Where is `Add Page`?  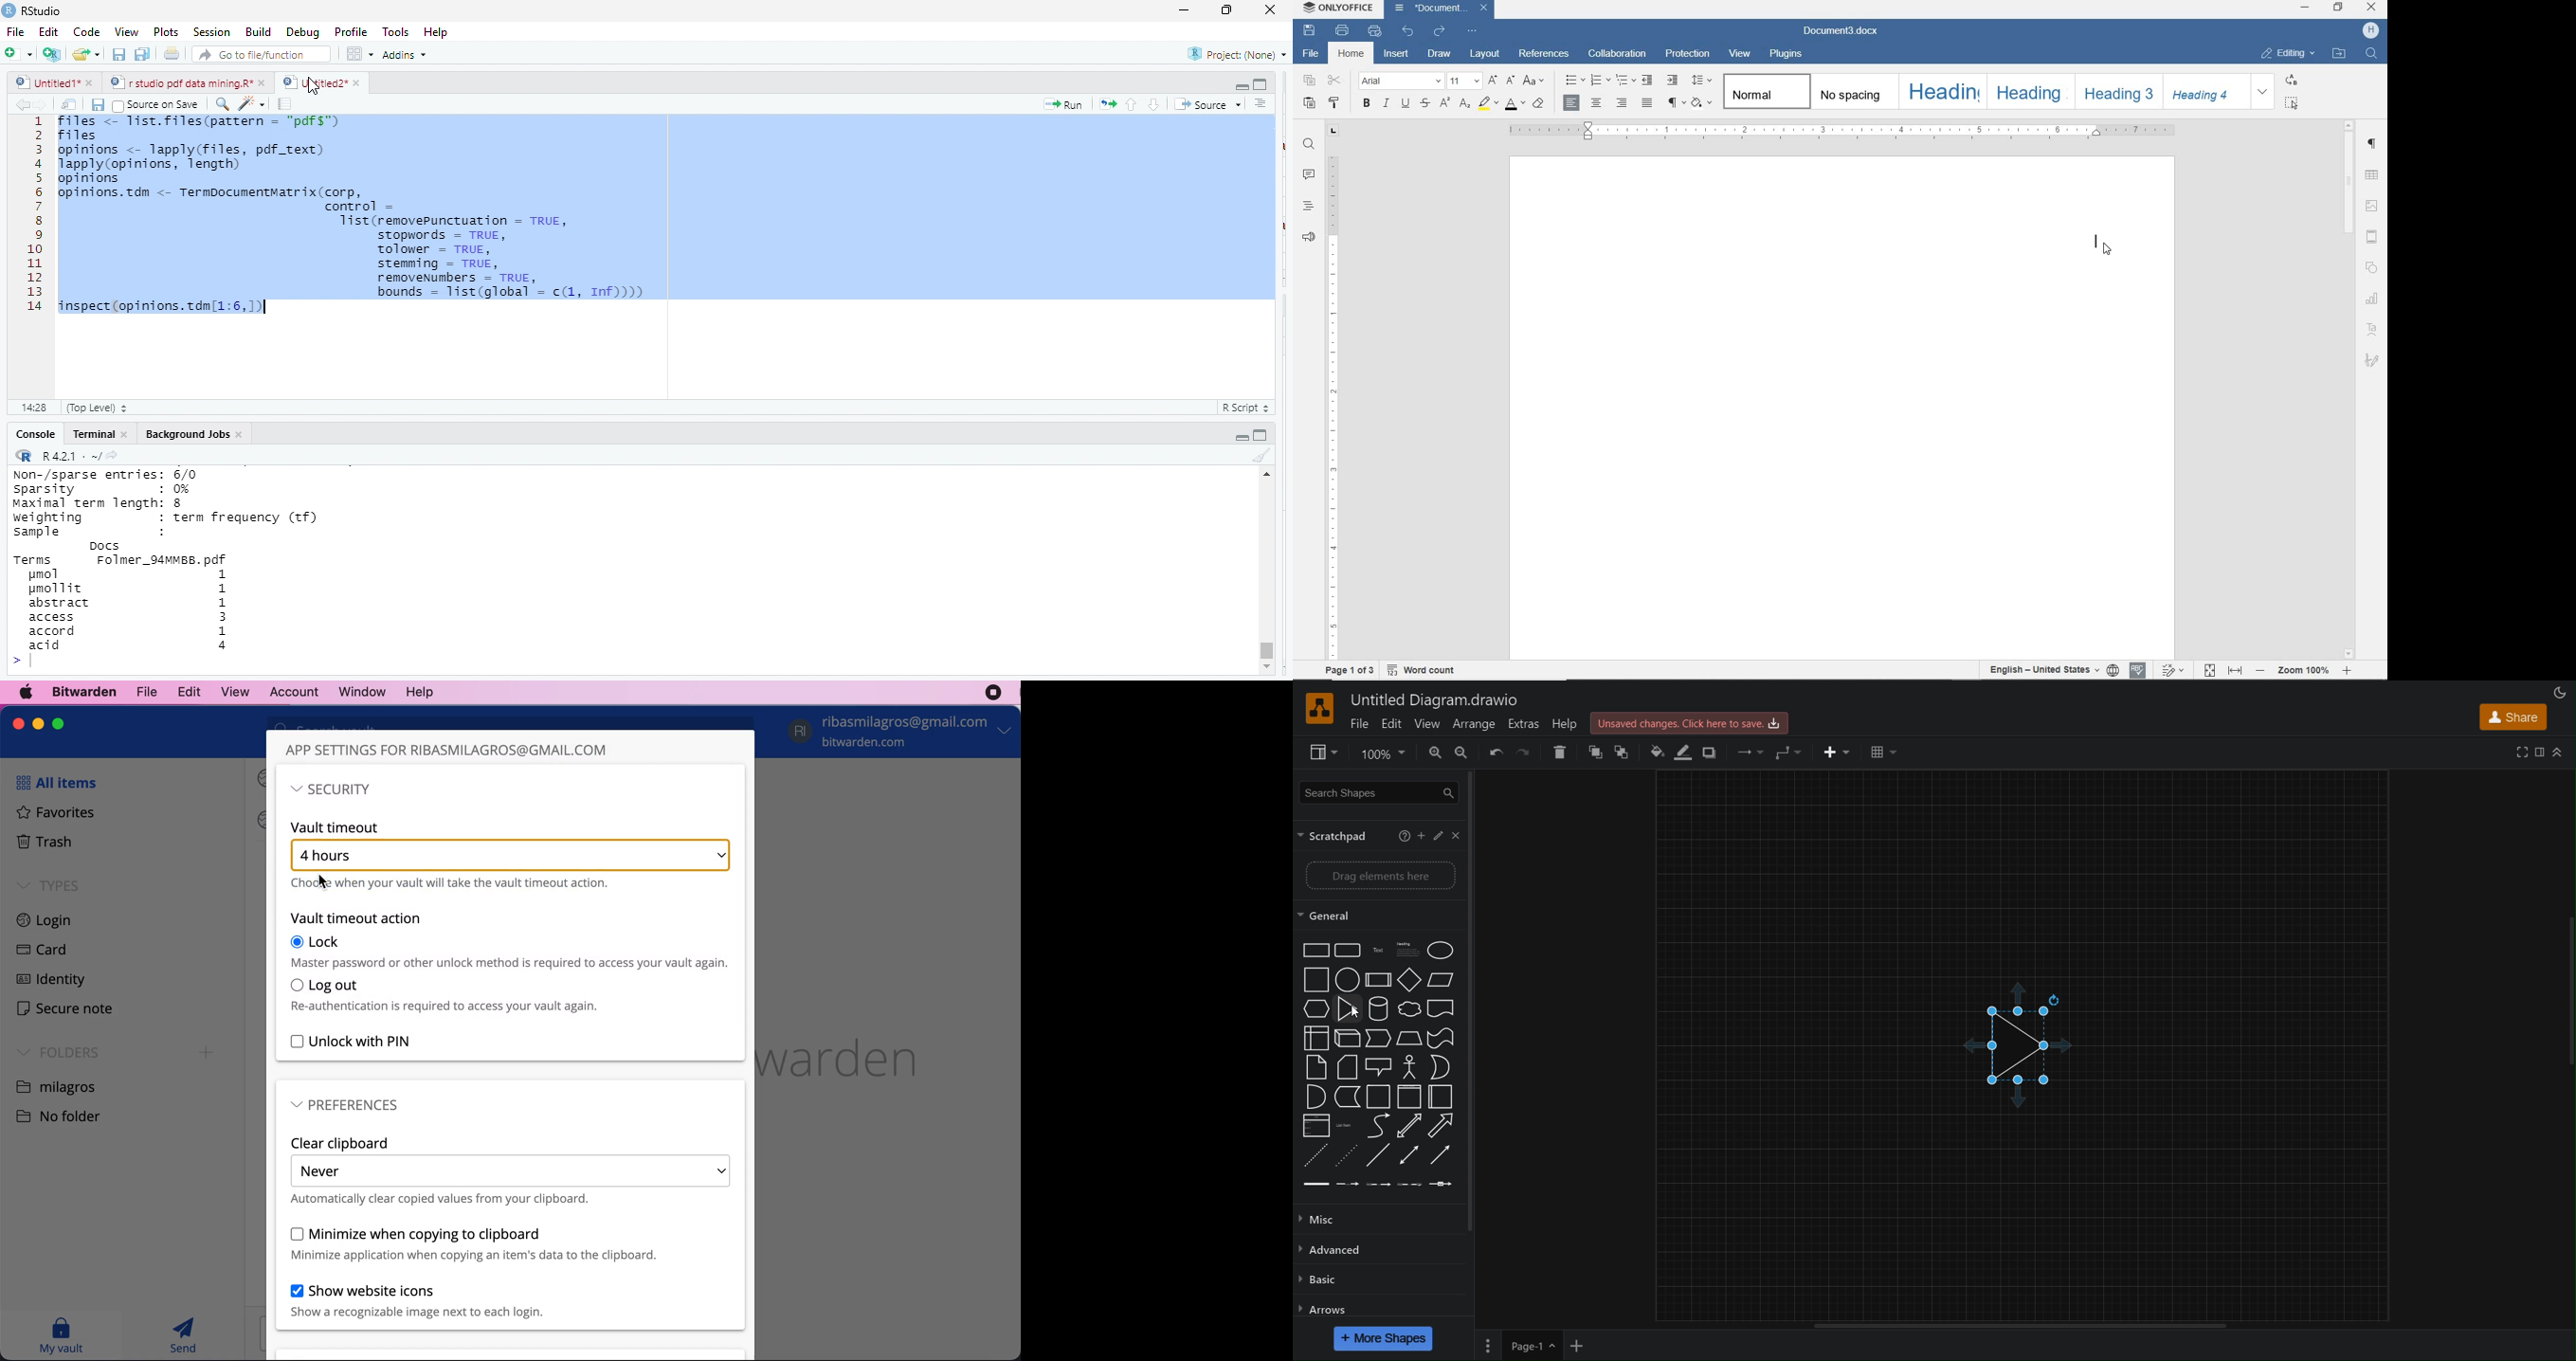 Add Page is located at coordinates (1579, 1345).